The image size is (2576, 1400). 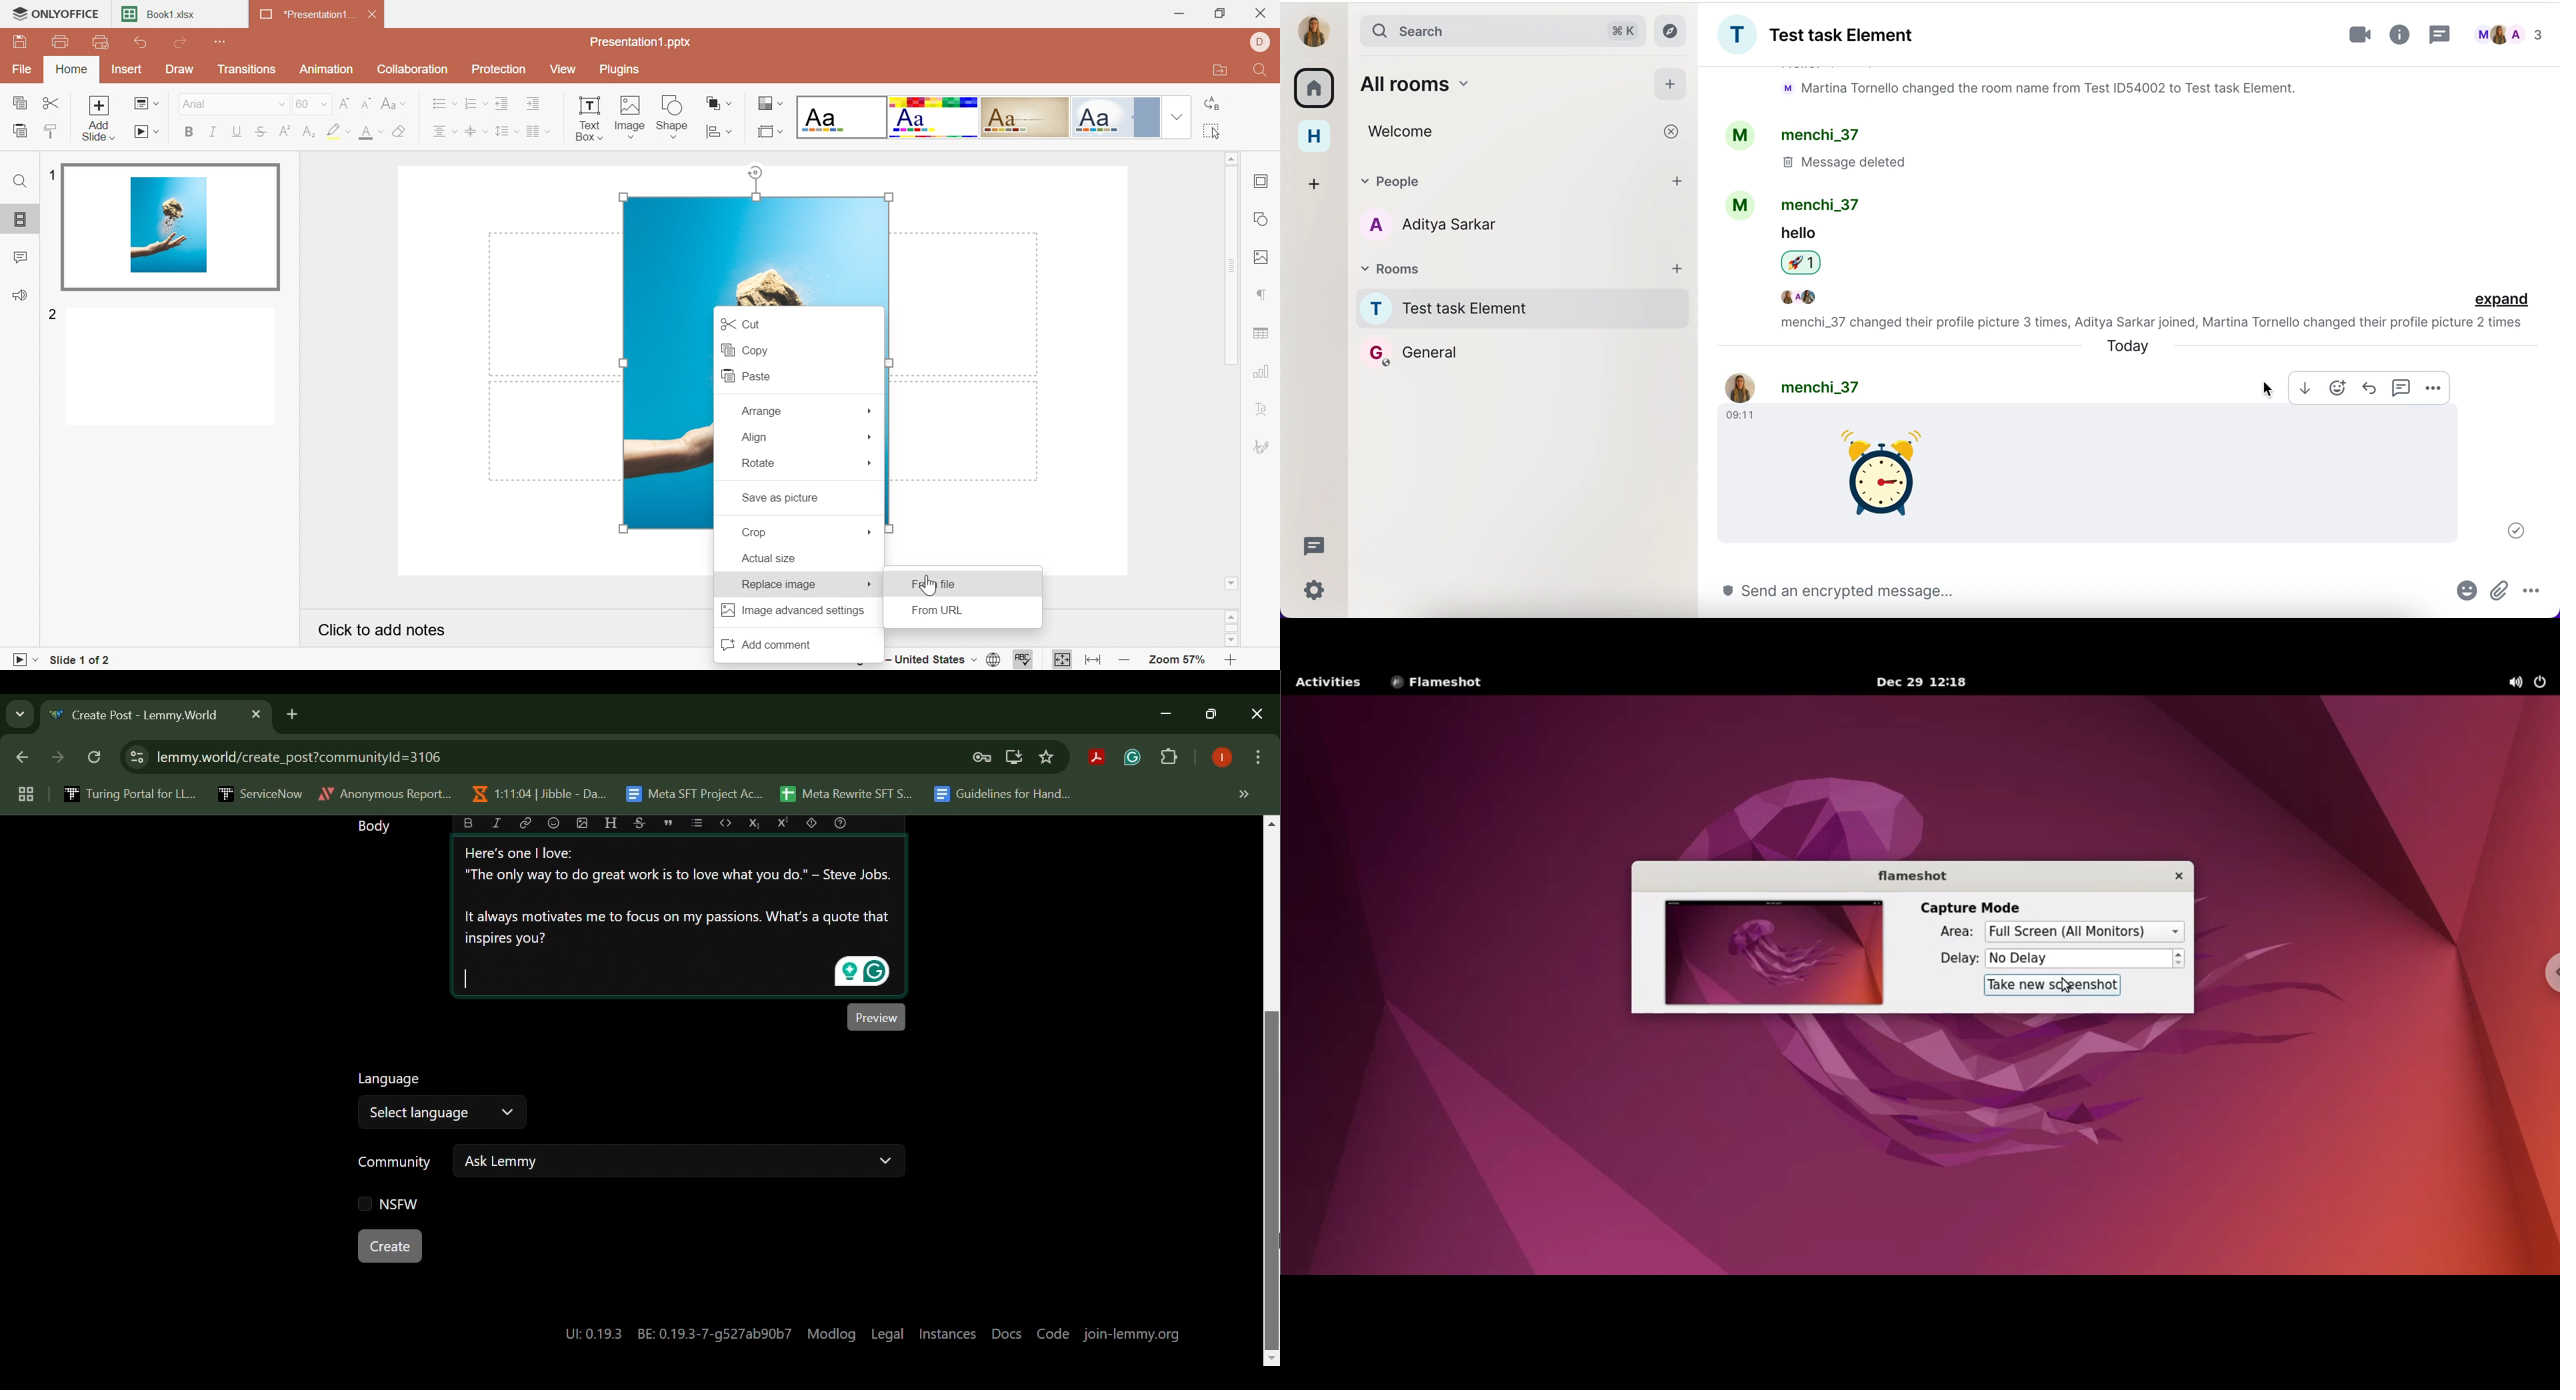 What do you see at coordinates (1231, 629) in the screenshot?
I see `scroll bar` at bounding box center [1231, 629].